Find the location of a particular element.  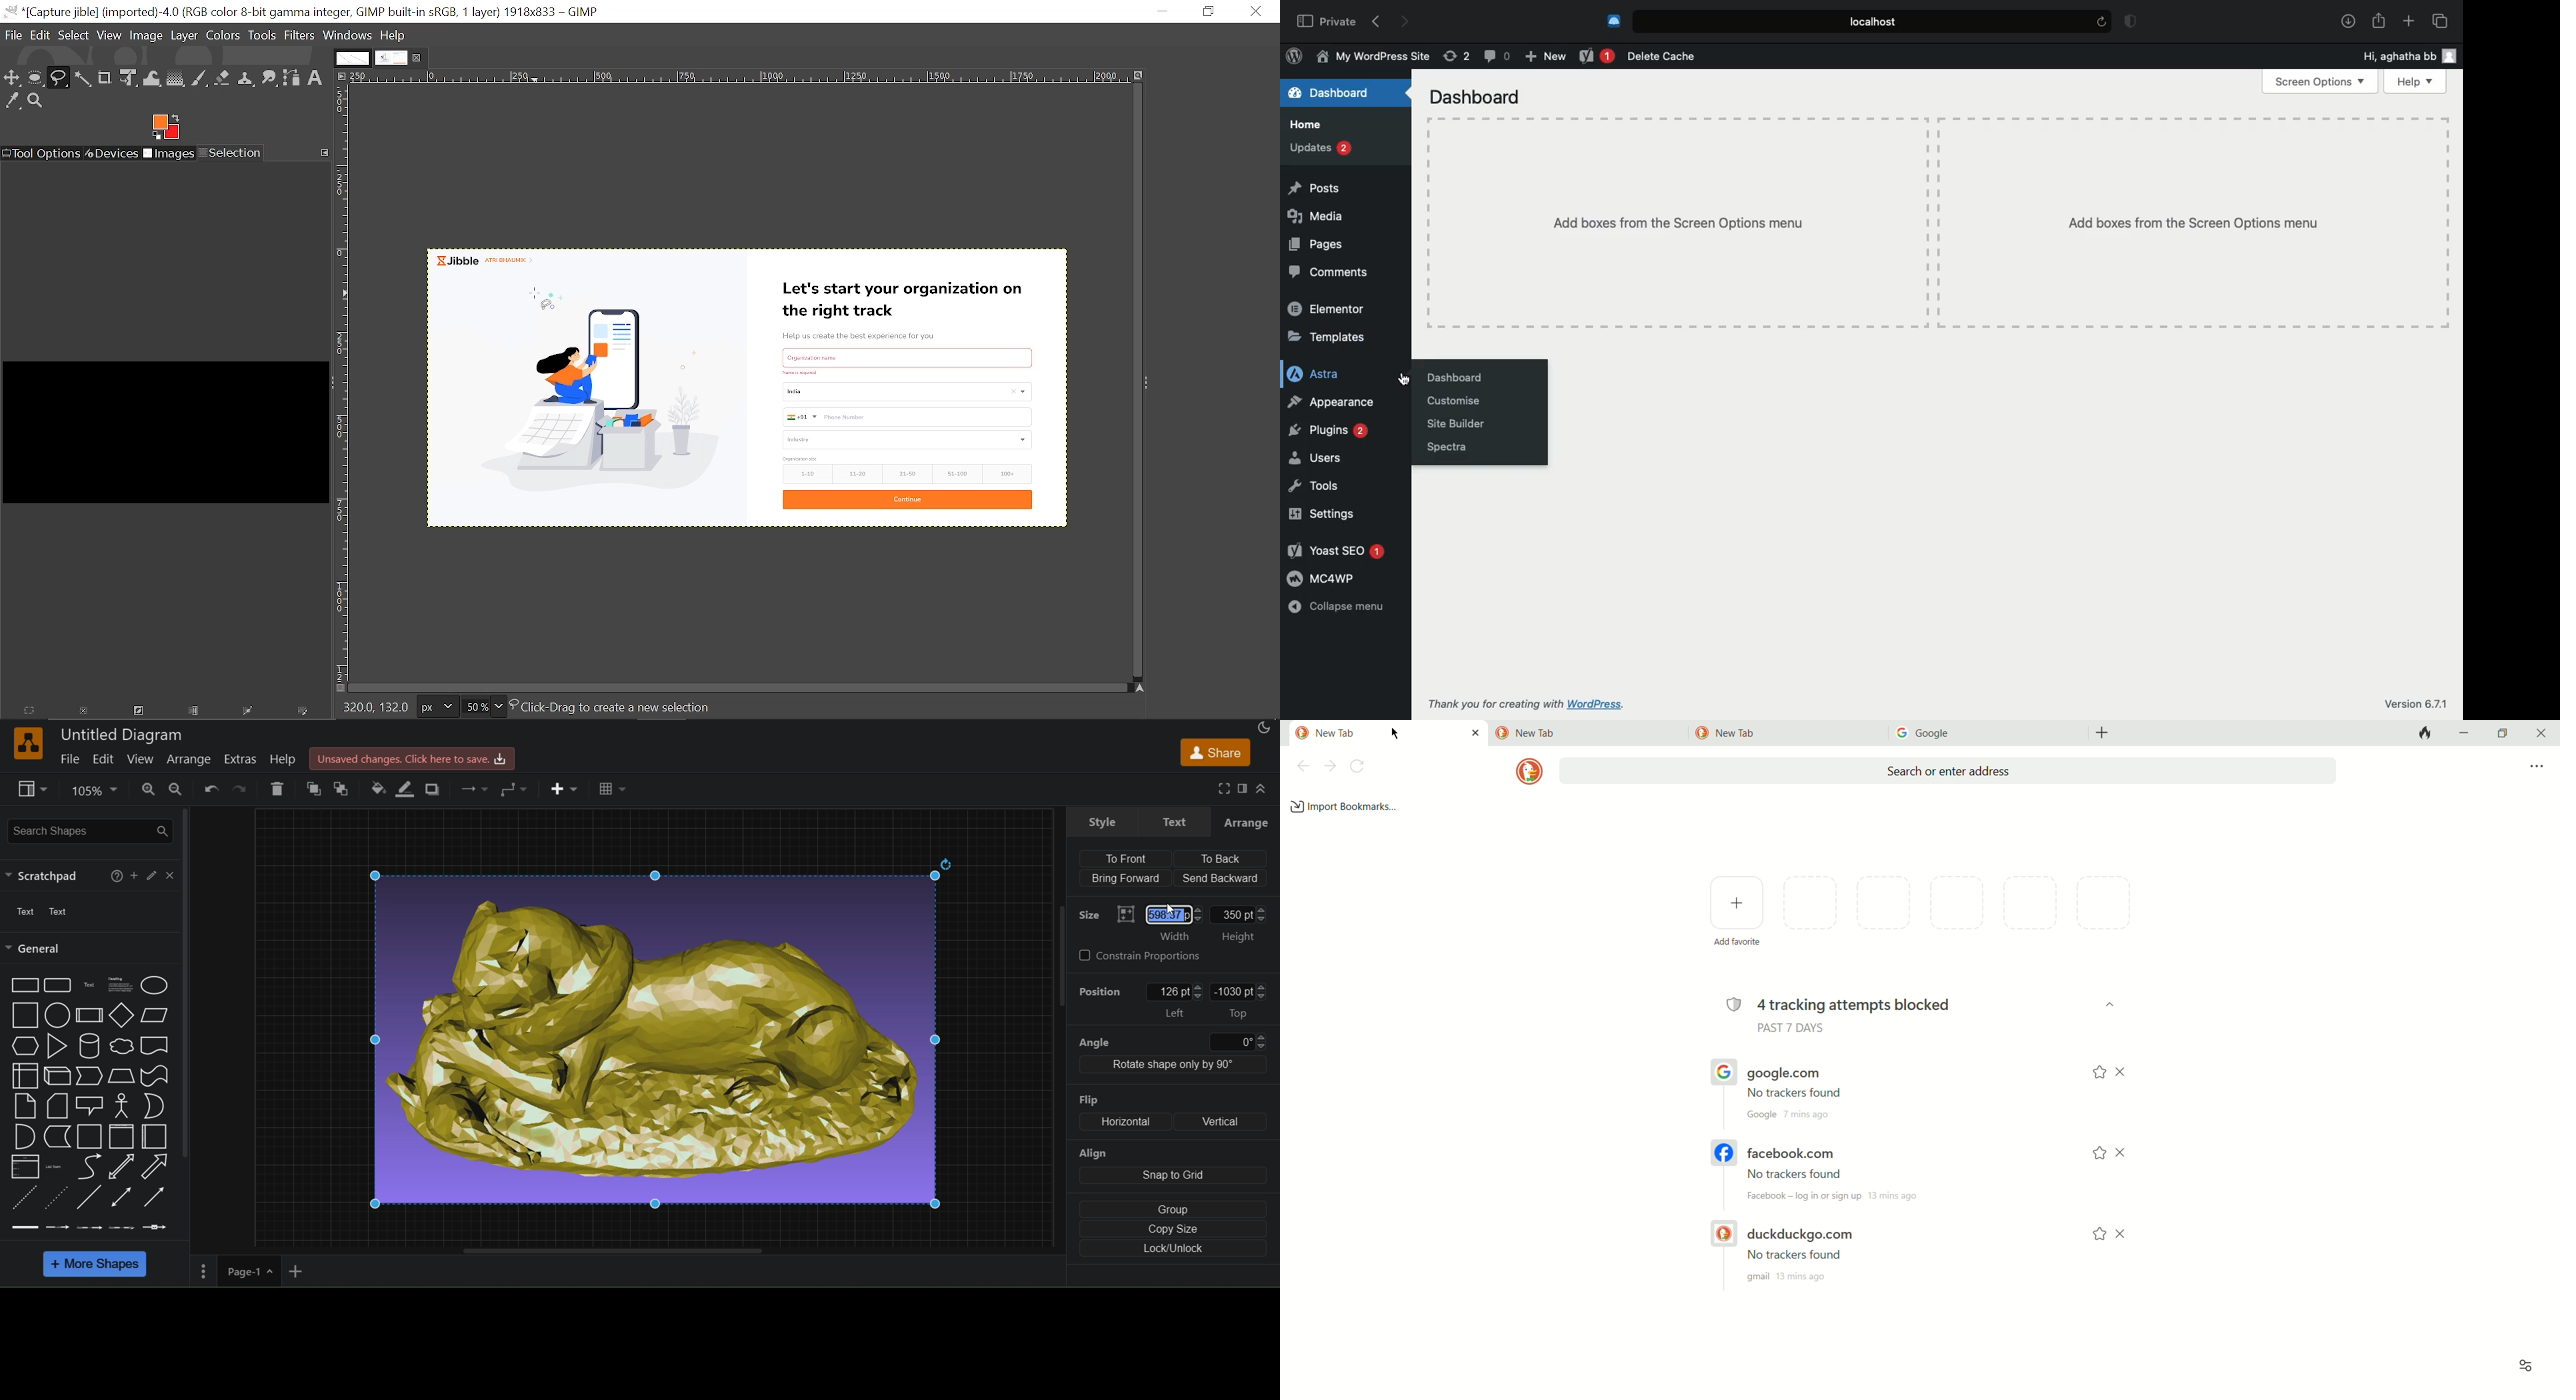

Bring Forward (align) is located at coordinates (1125, 879).